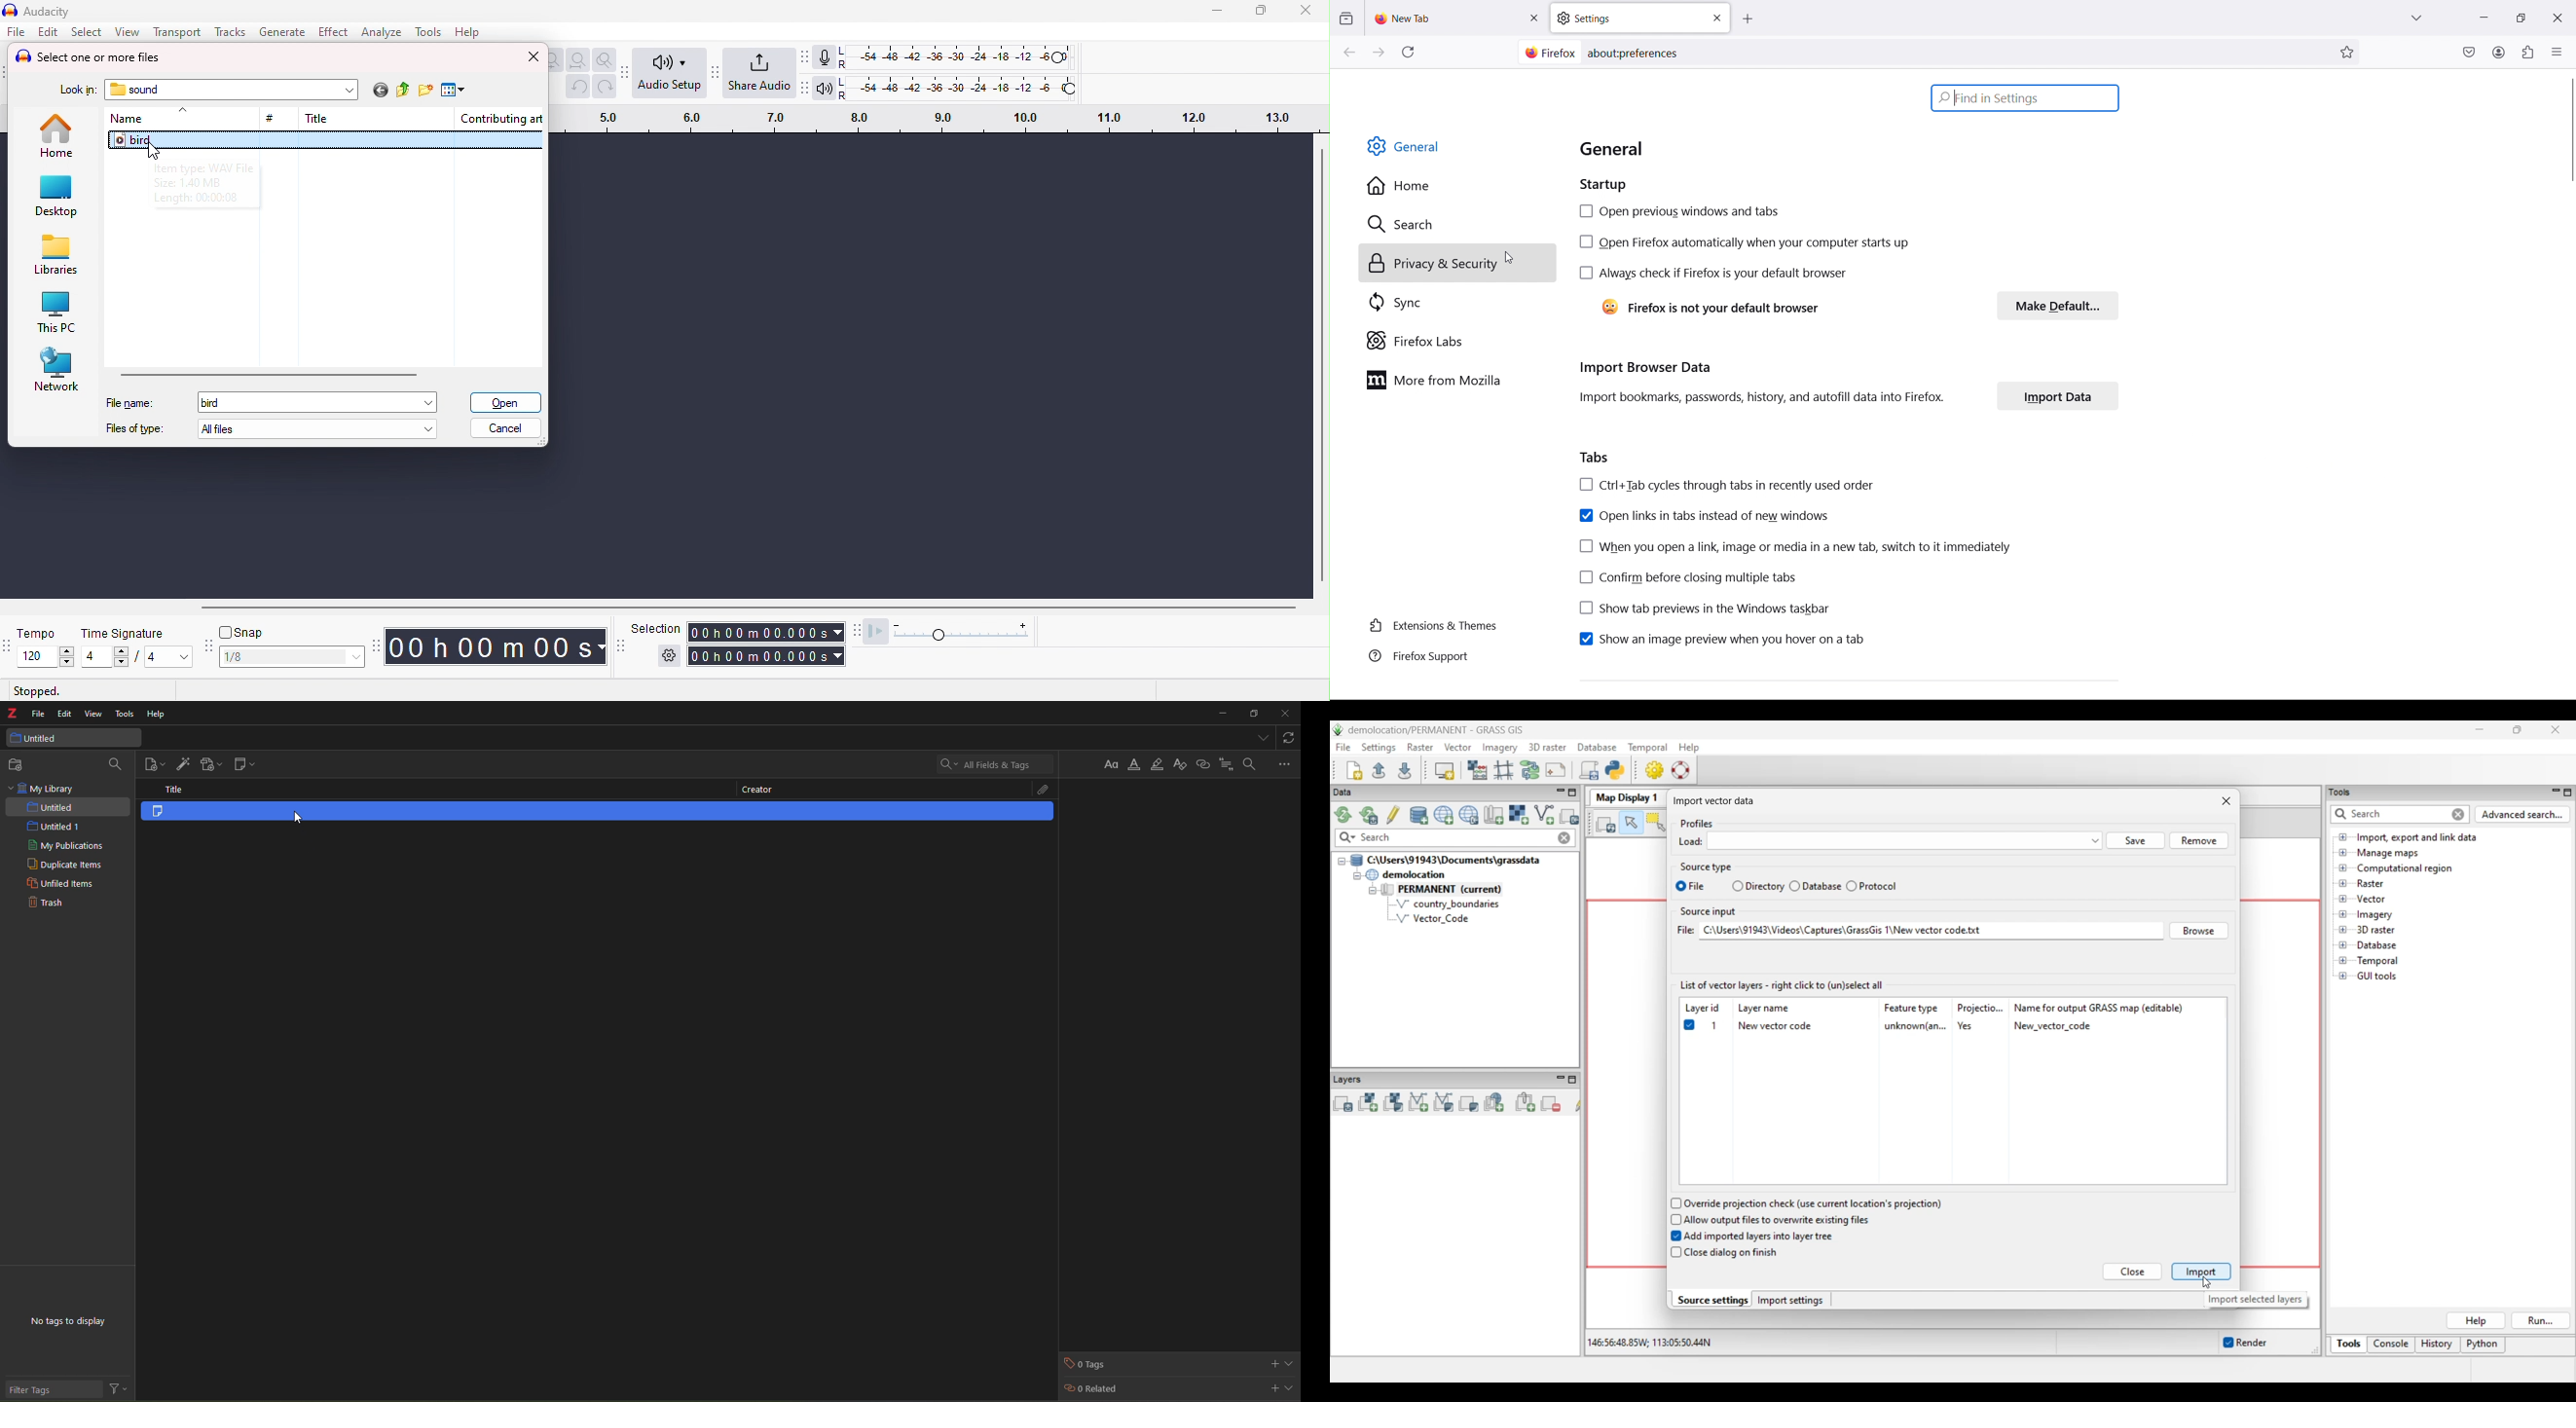 The image size is (2576, 1428). What do you see at coordinates (1227, 763) in the screenshot?
I see `citation` at bounding box center [1227, 763].